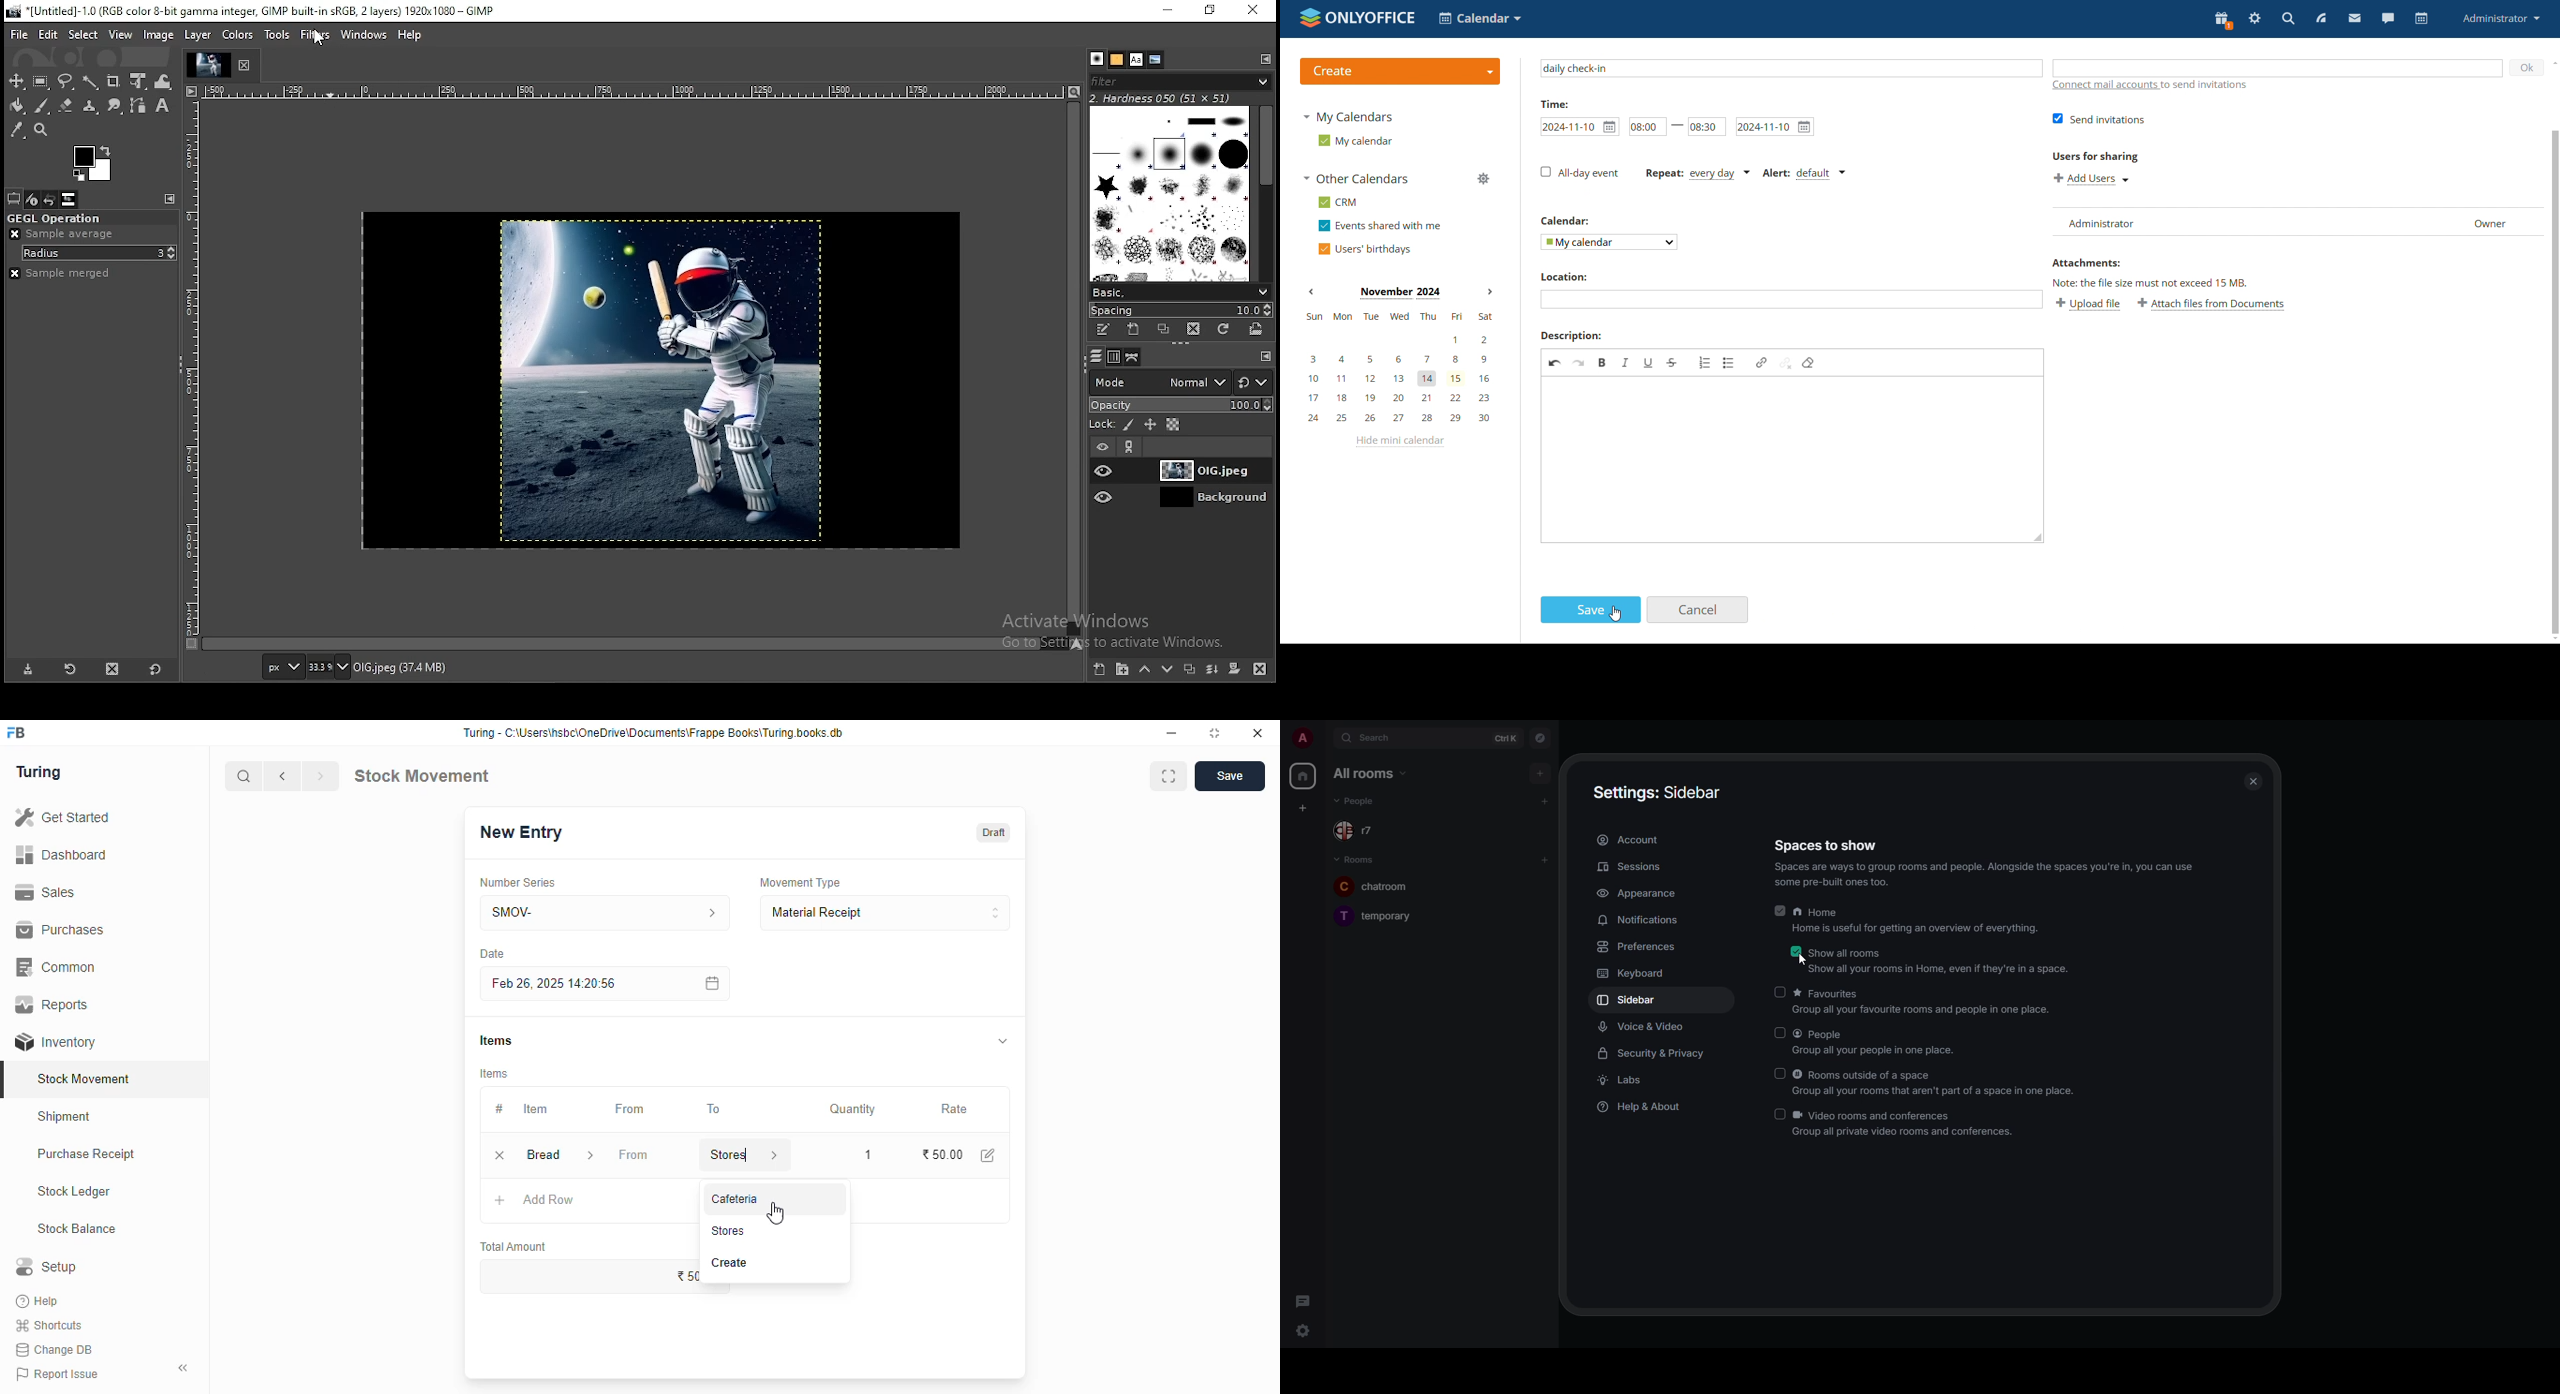 This screenshot has height=1400, width=2576. I want to click on from, so click(633, 1155).